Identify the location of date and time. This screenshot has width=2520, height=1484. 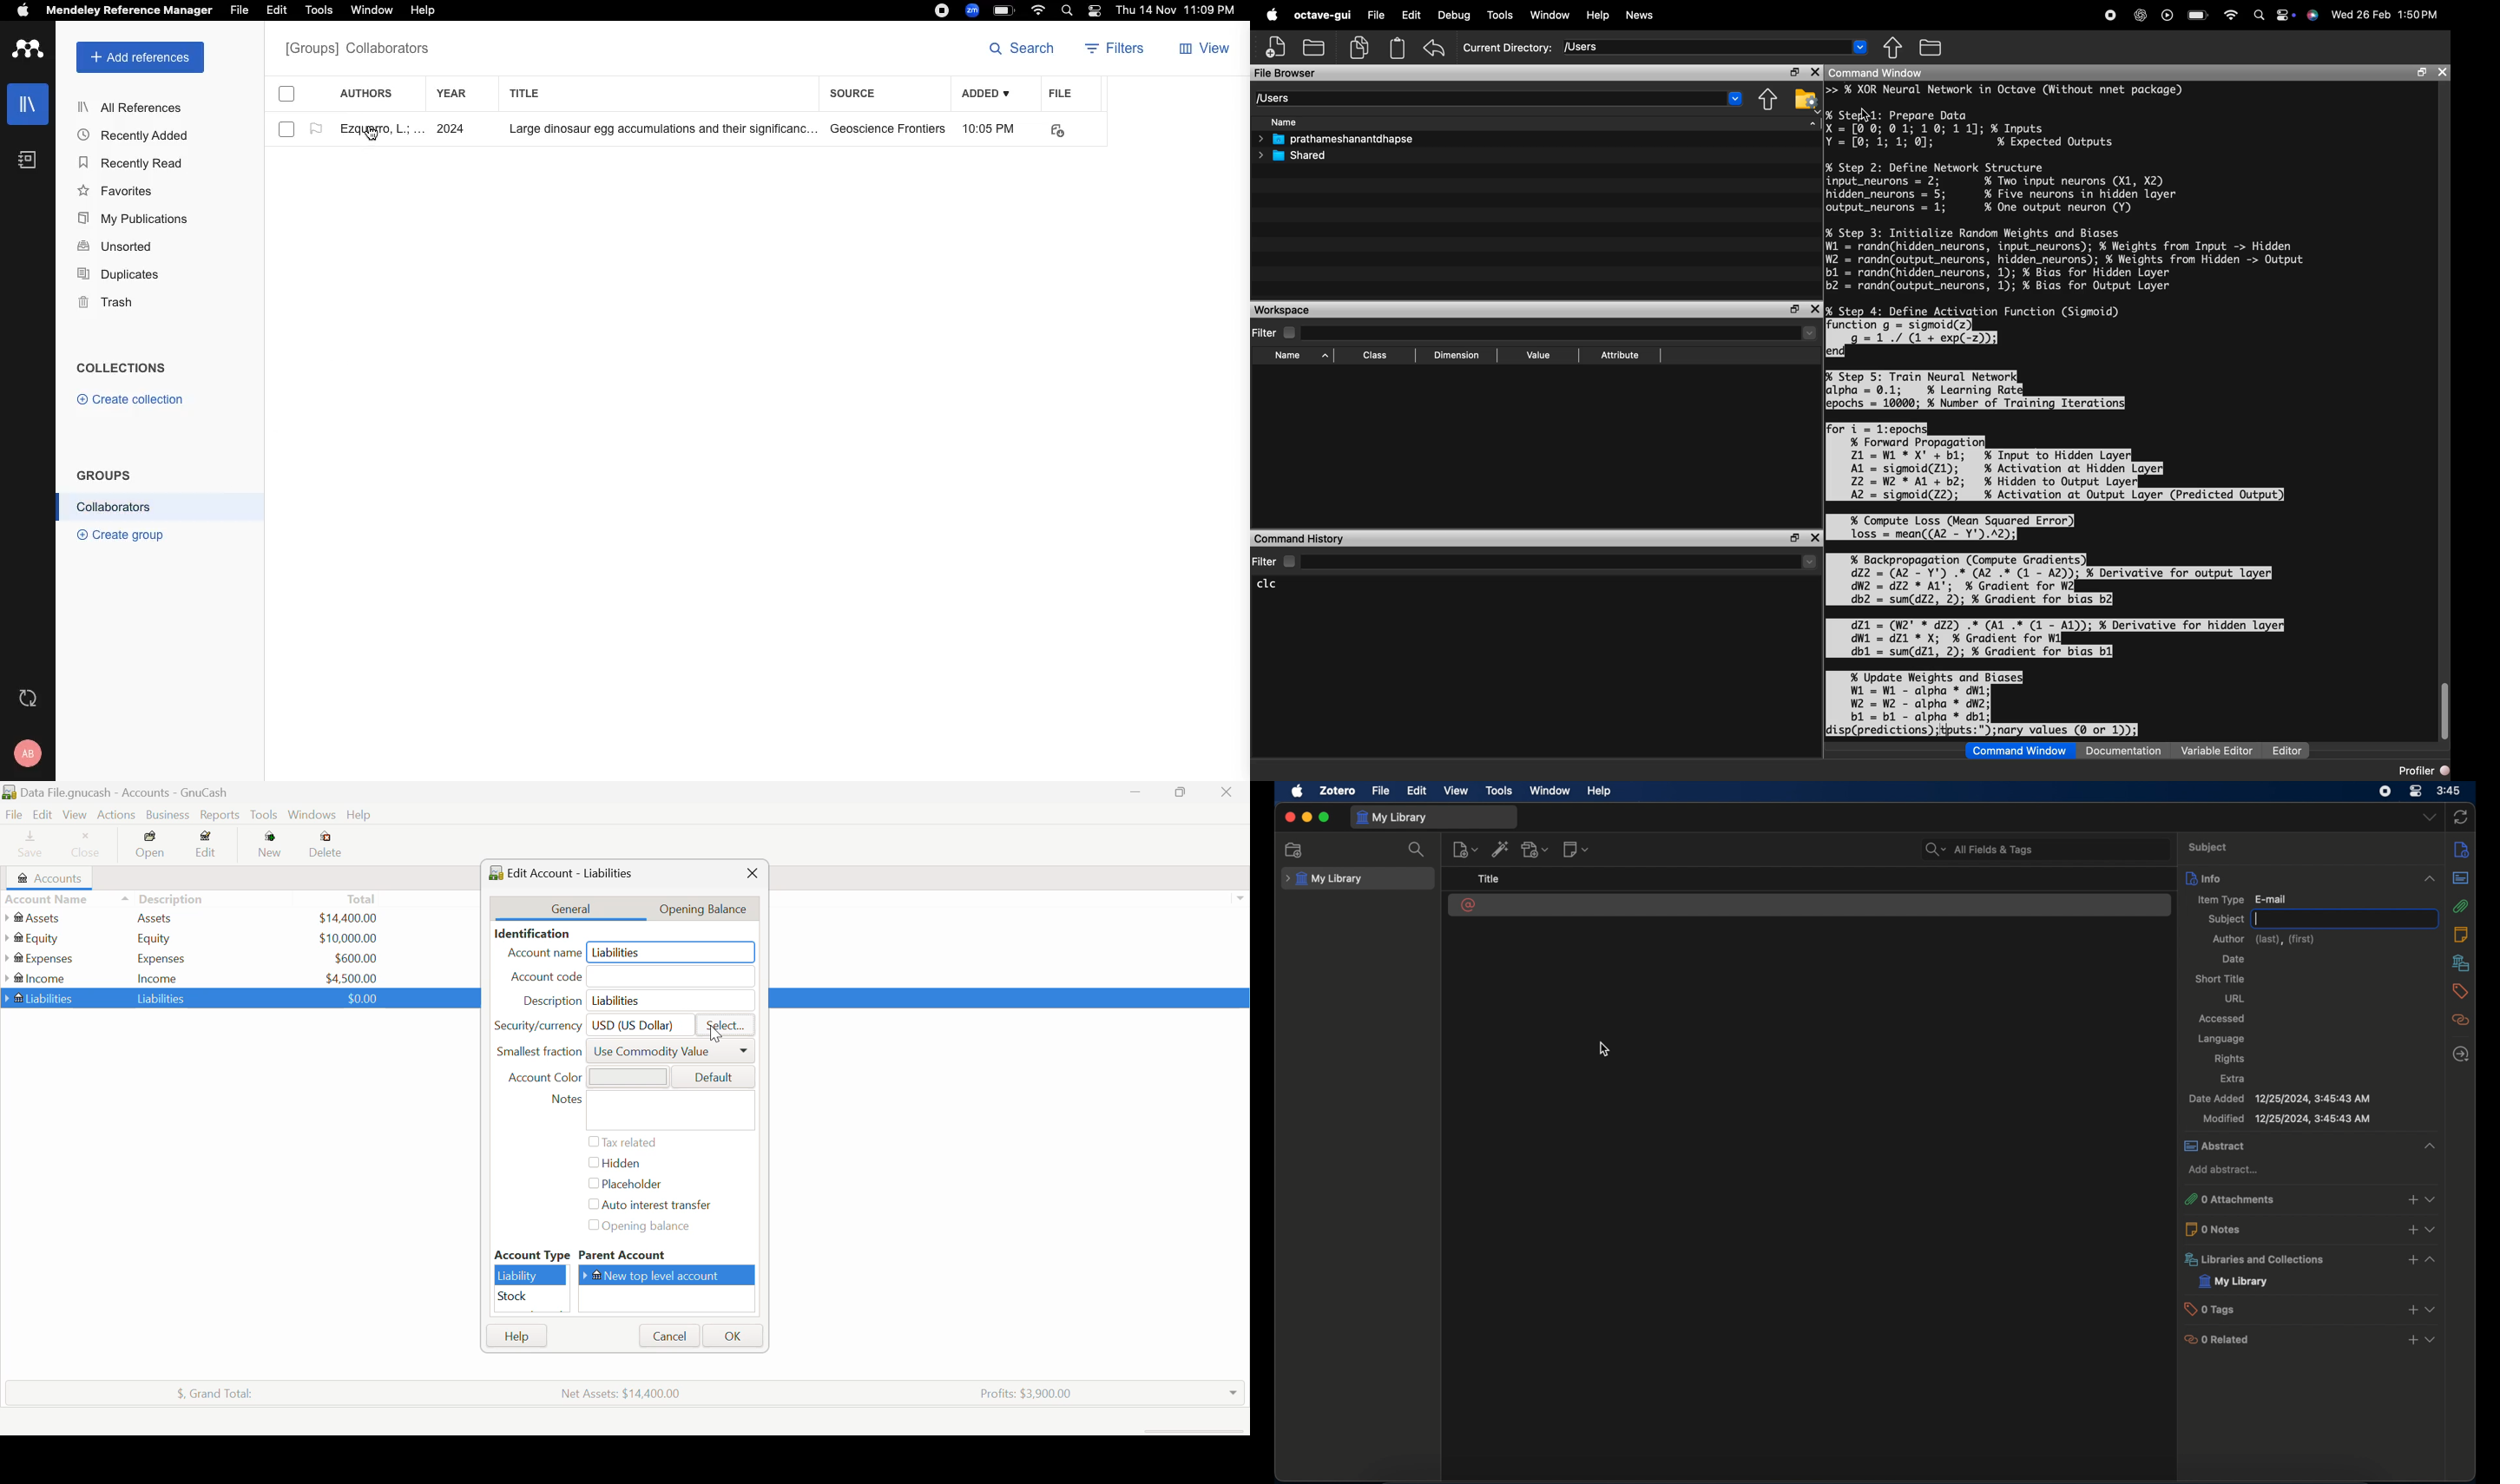
(1172, 12).